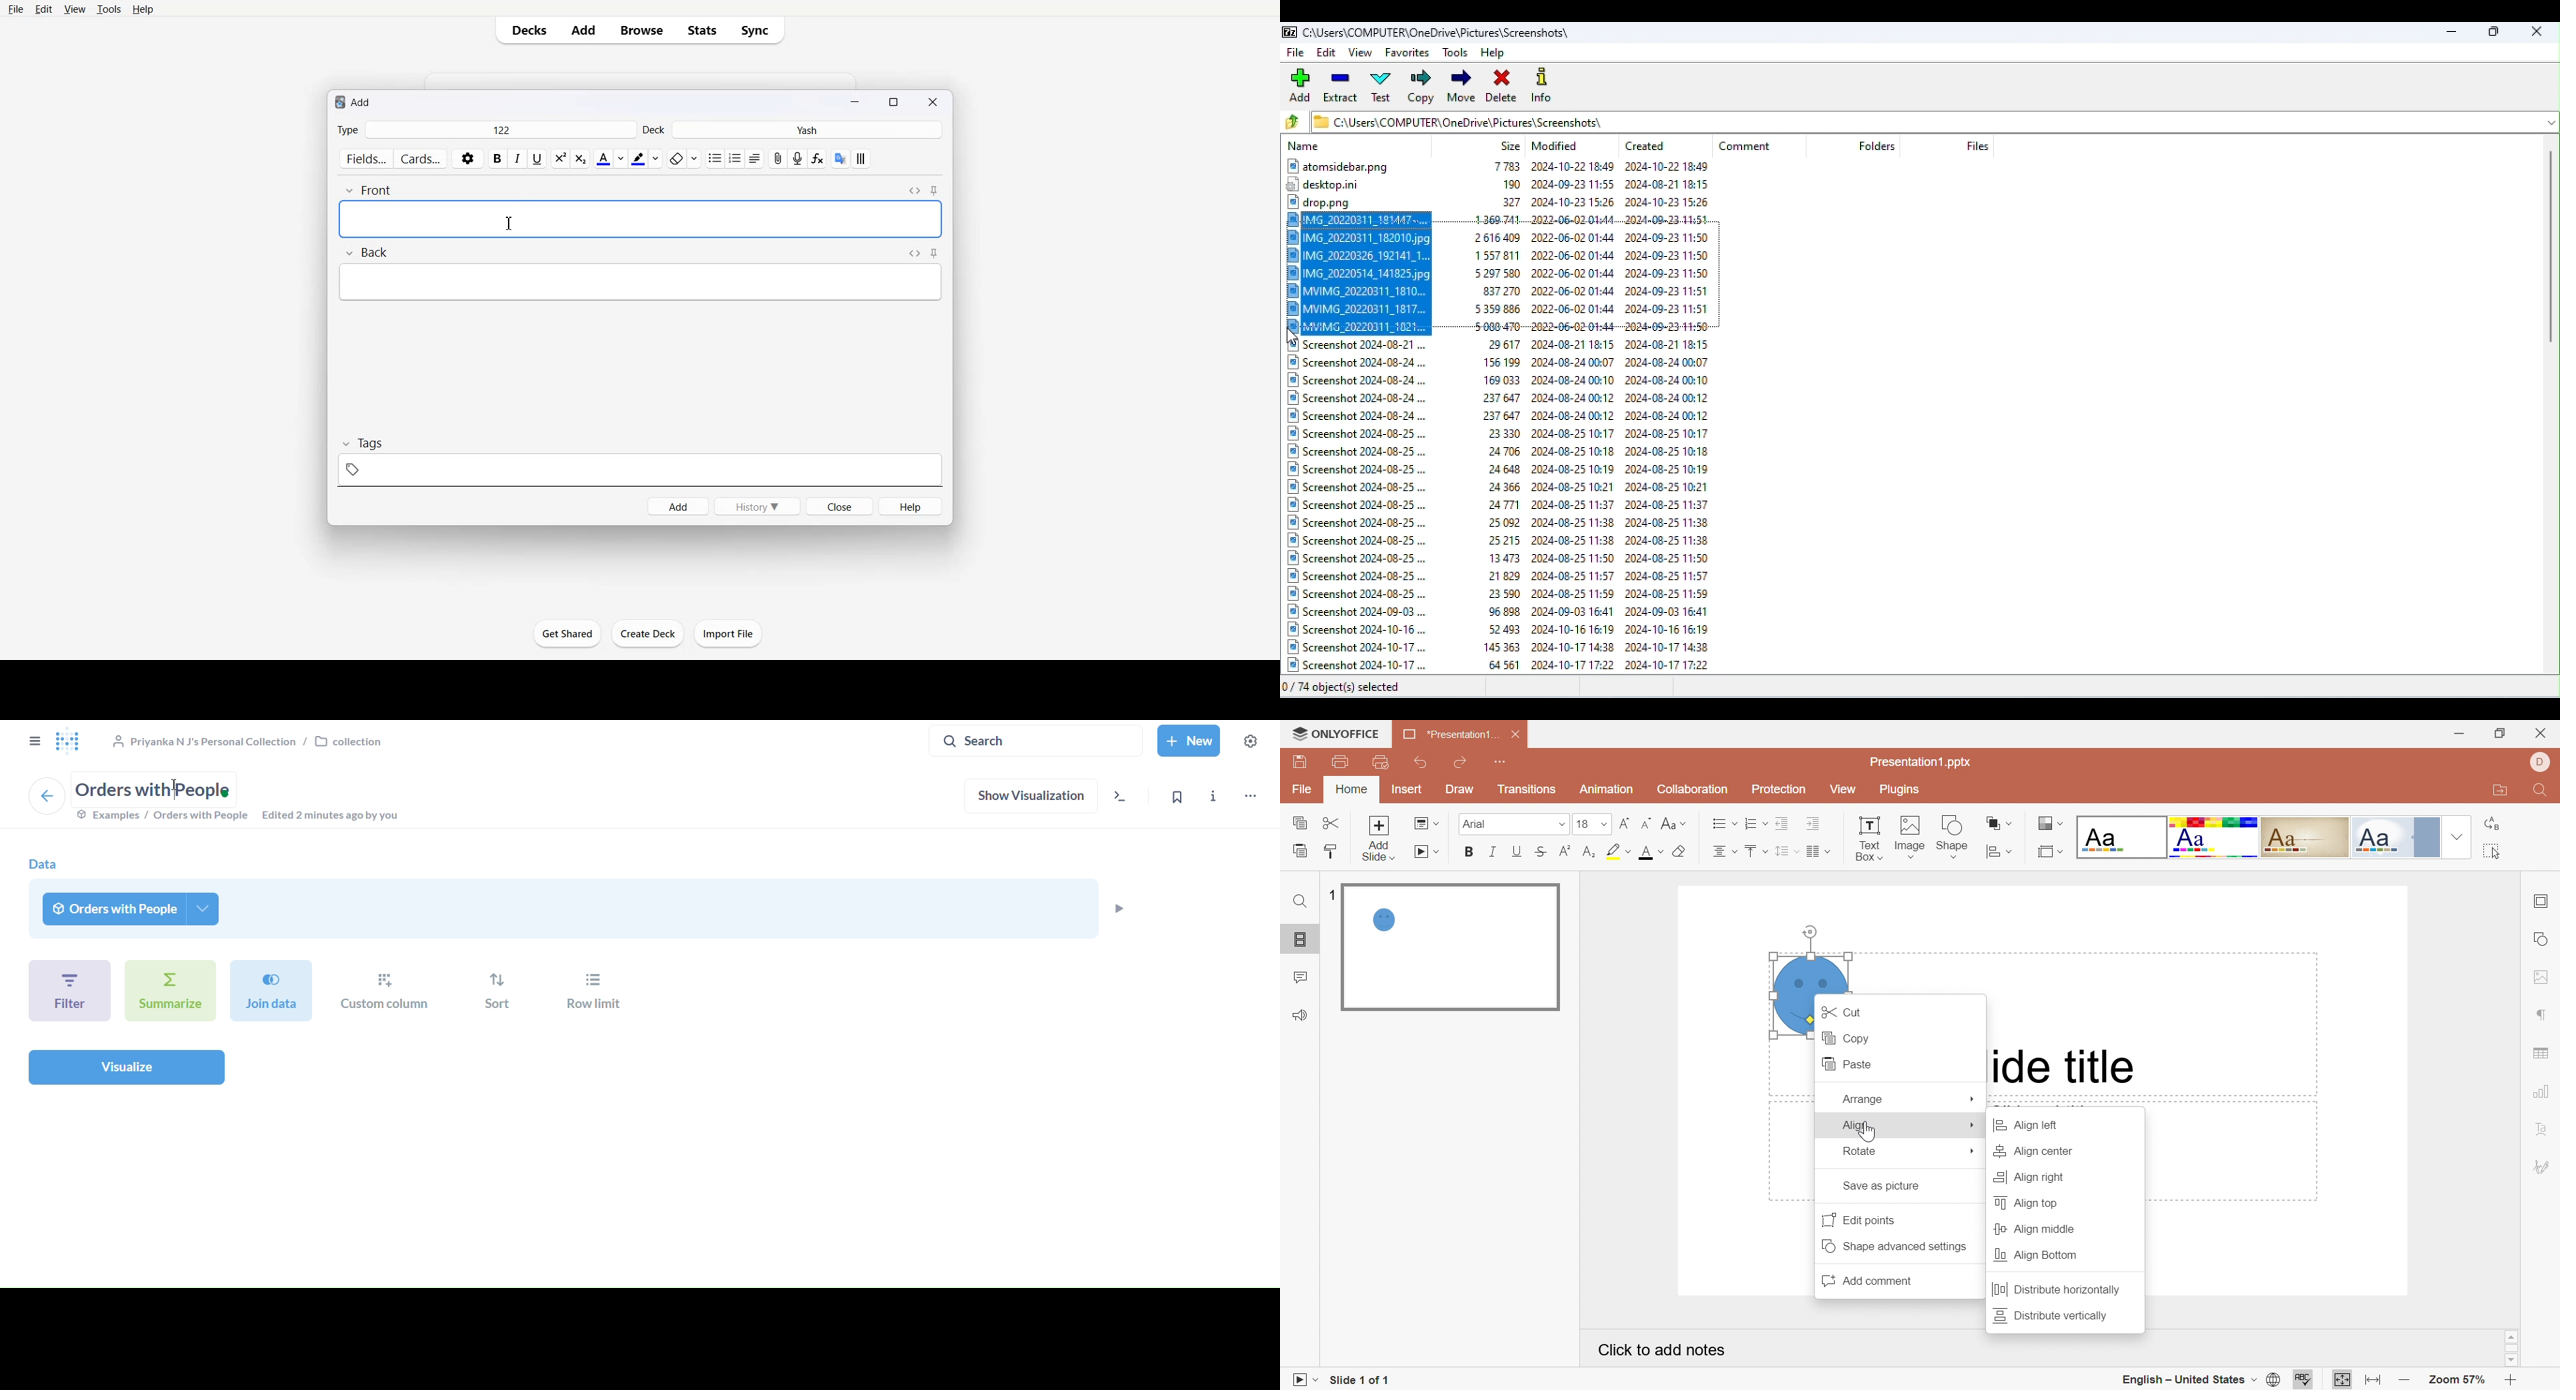 The width and height of the screenshot is (2576, 1400). What do you see at coordinates (1645, 820) in the screenshot?
I see `Decrement font size` at bounding box center [1645, 820].